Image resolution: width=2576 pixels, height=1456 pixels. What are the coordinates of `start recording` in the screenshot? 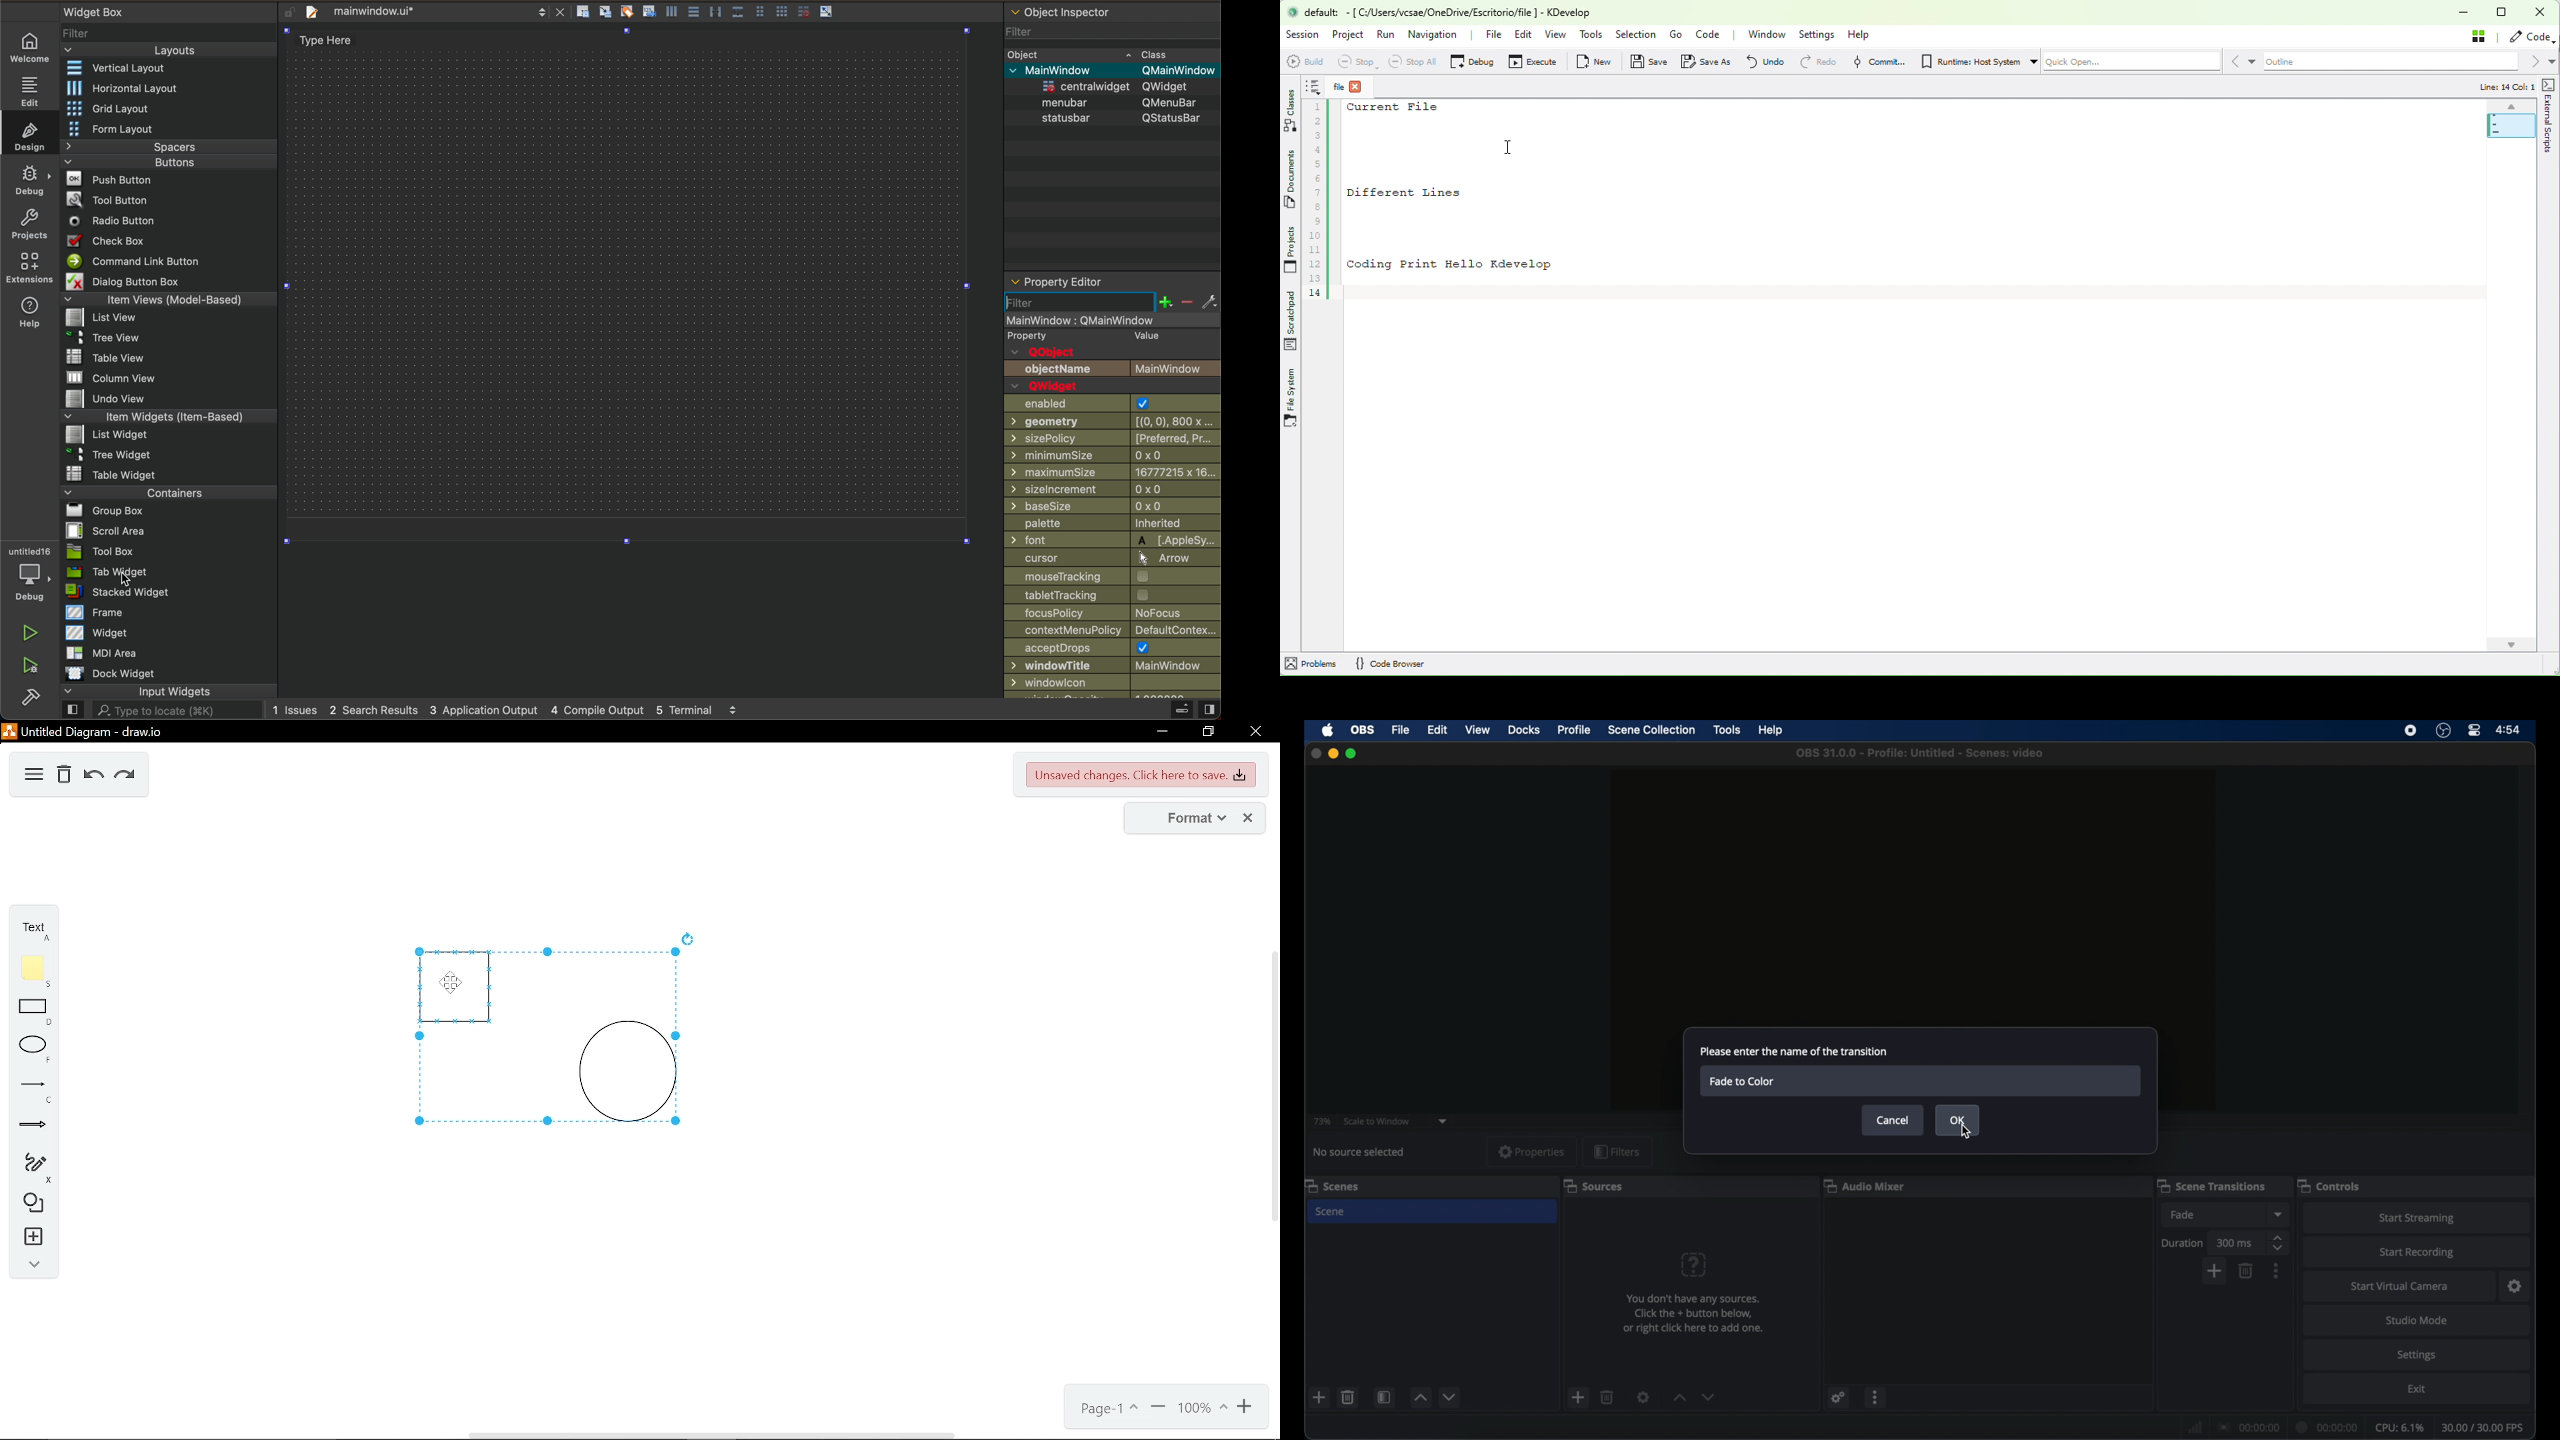 It's located at (2417, 1253).